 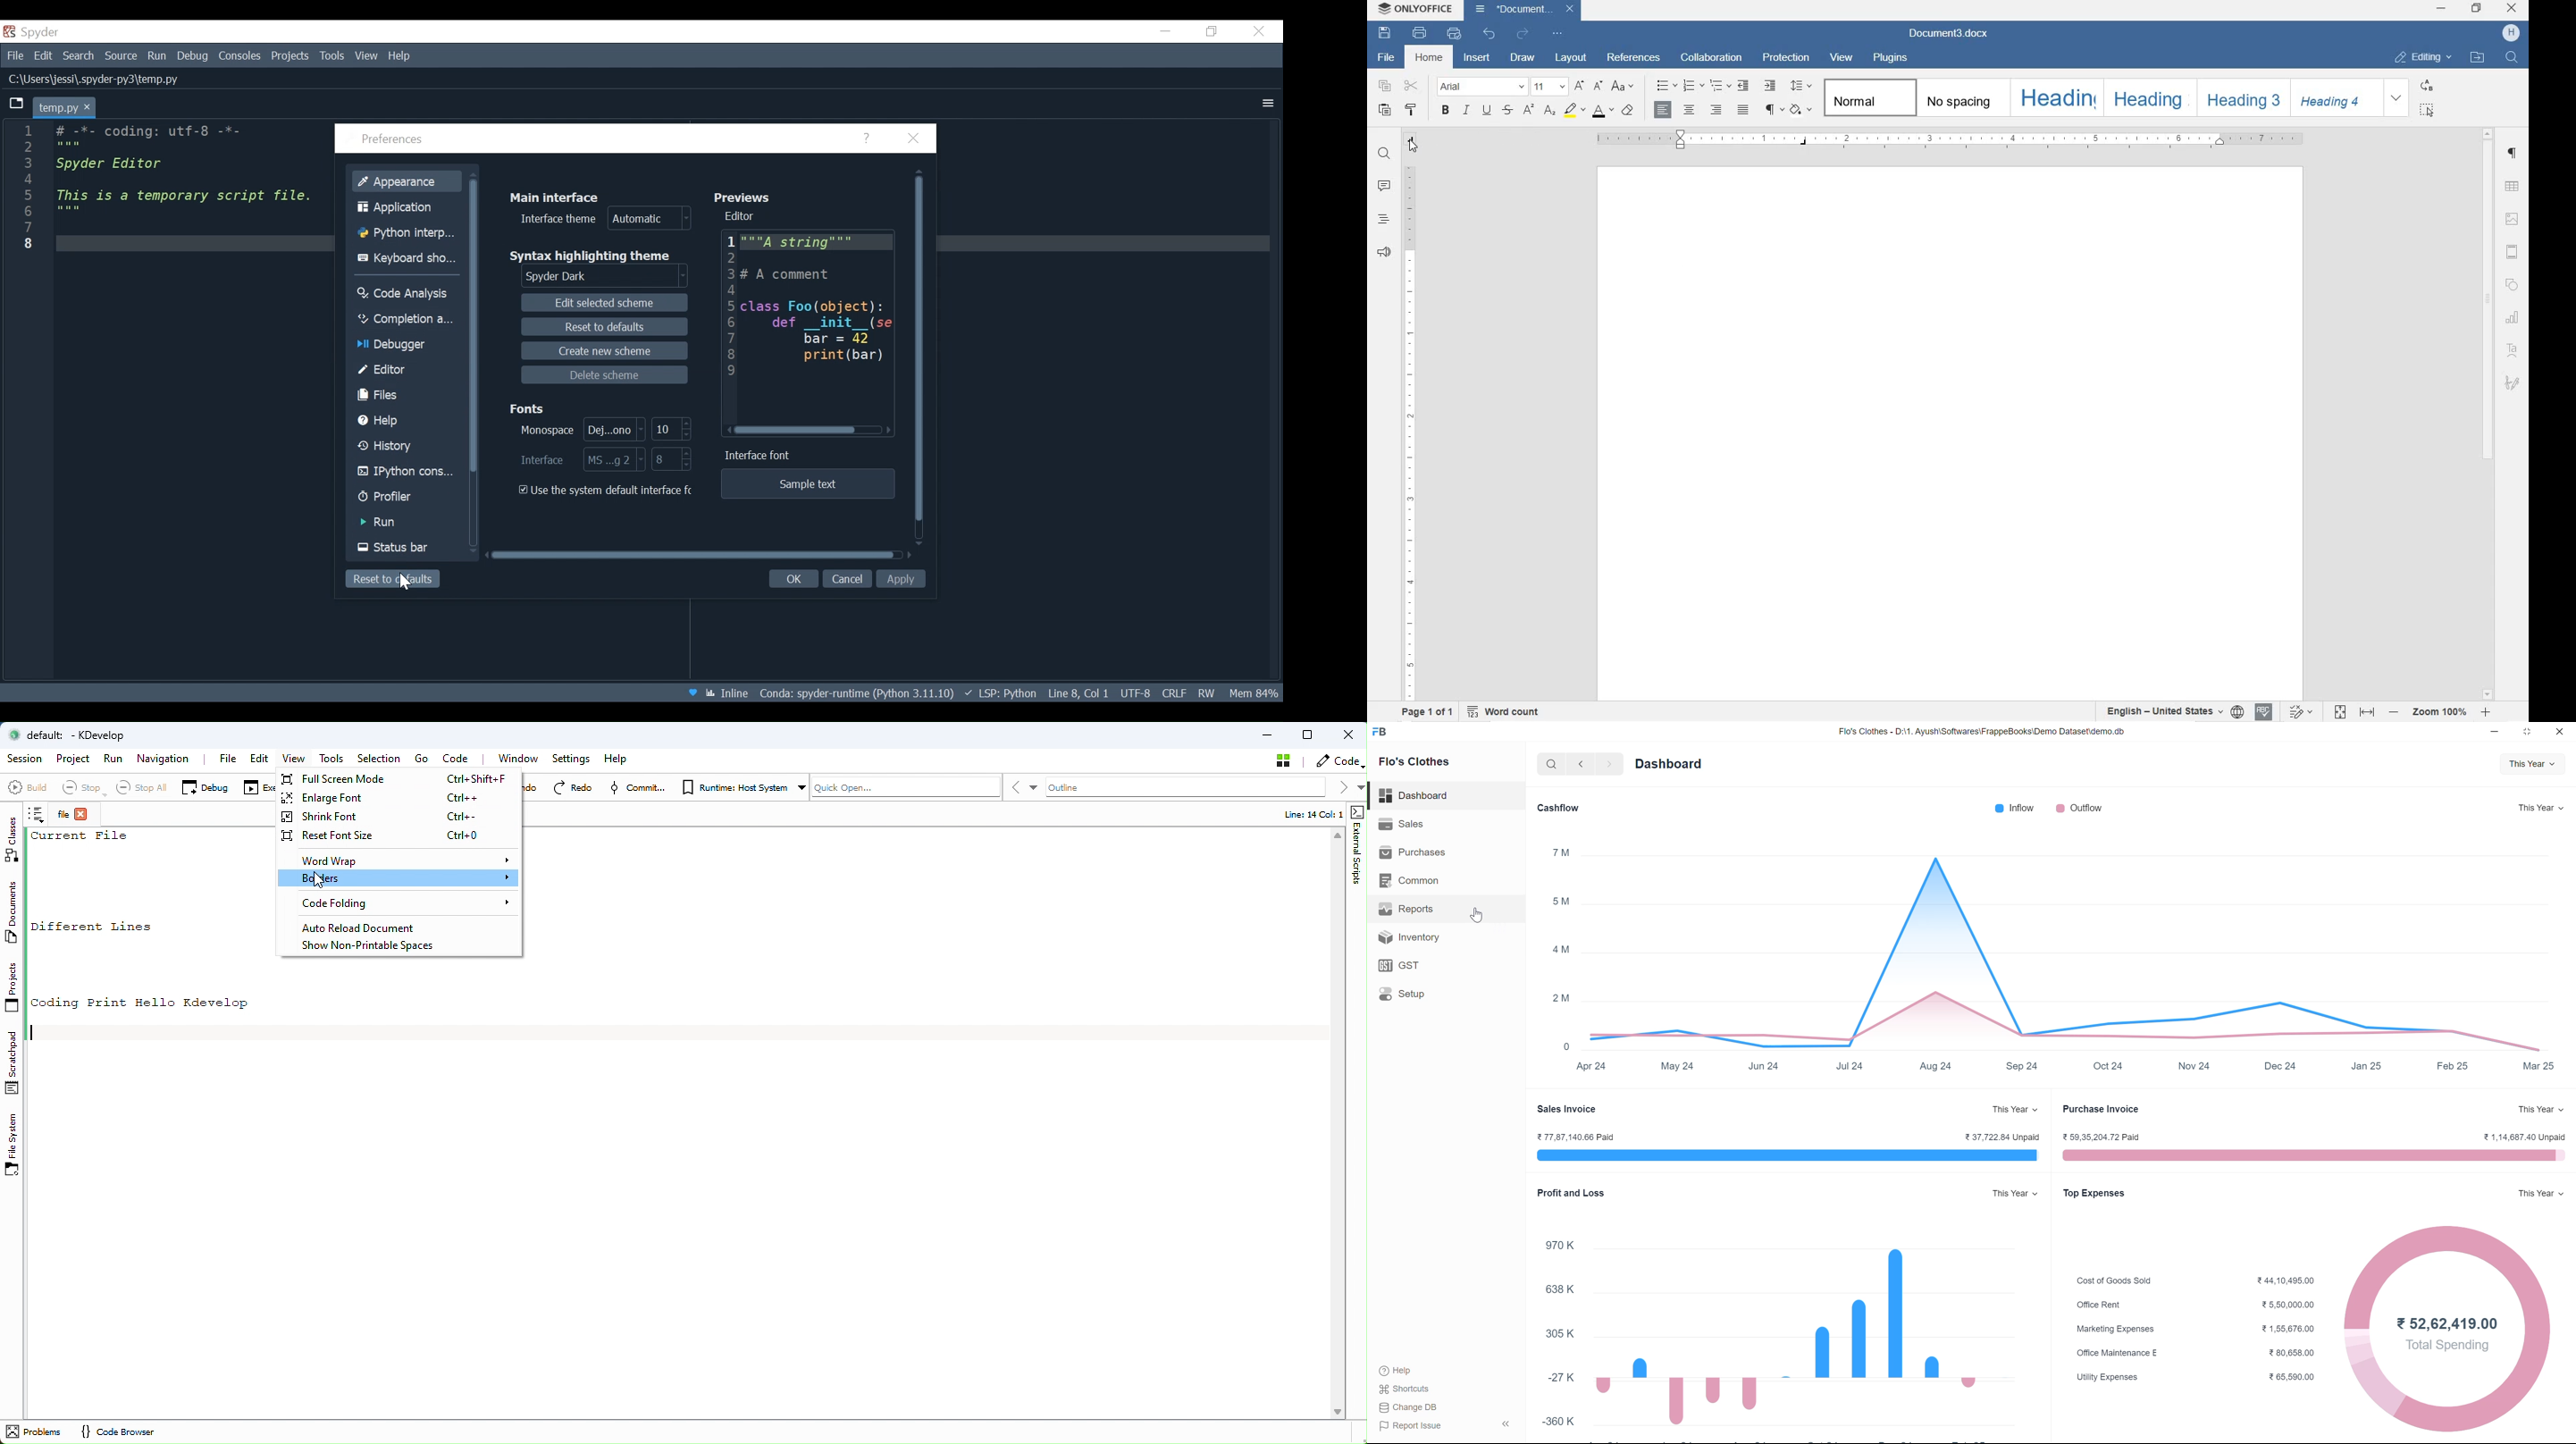 What do you see at coordinates (1213, 32) in the screenshot?
I see `Restore` at bounding box center [1213, 32].